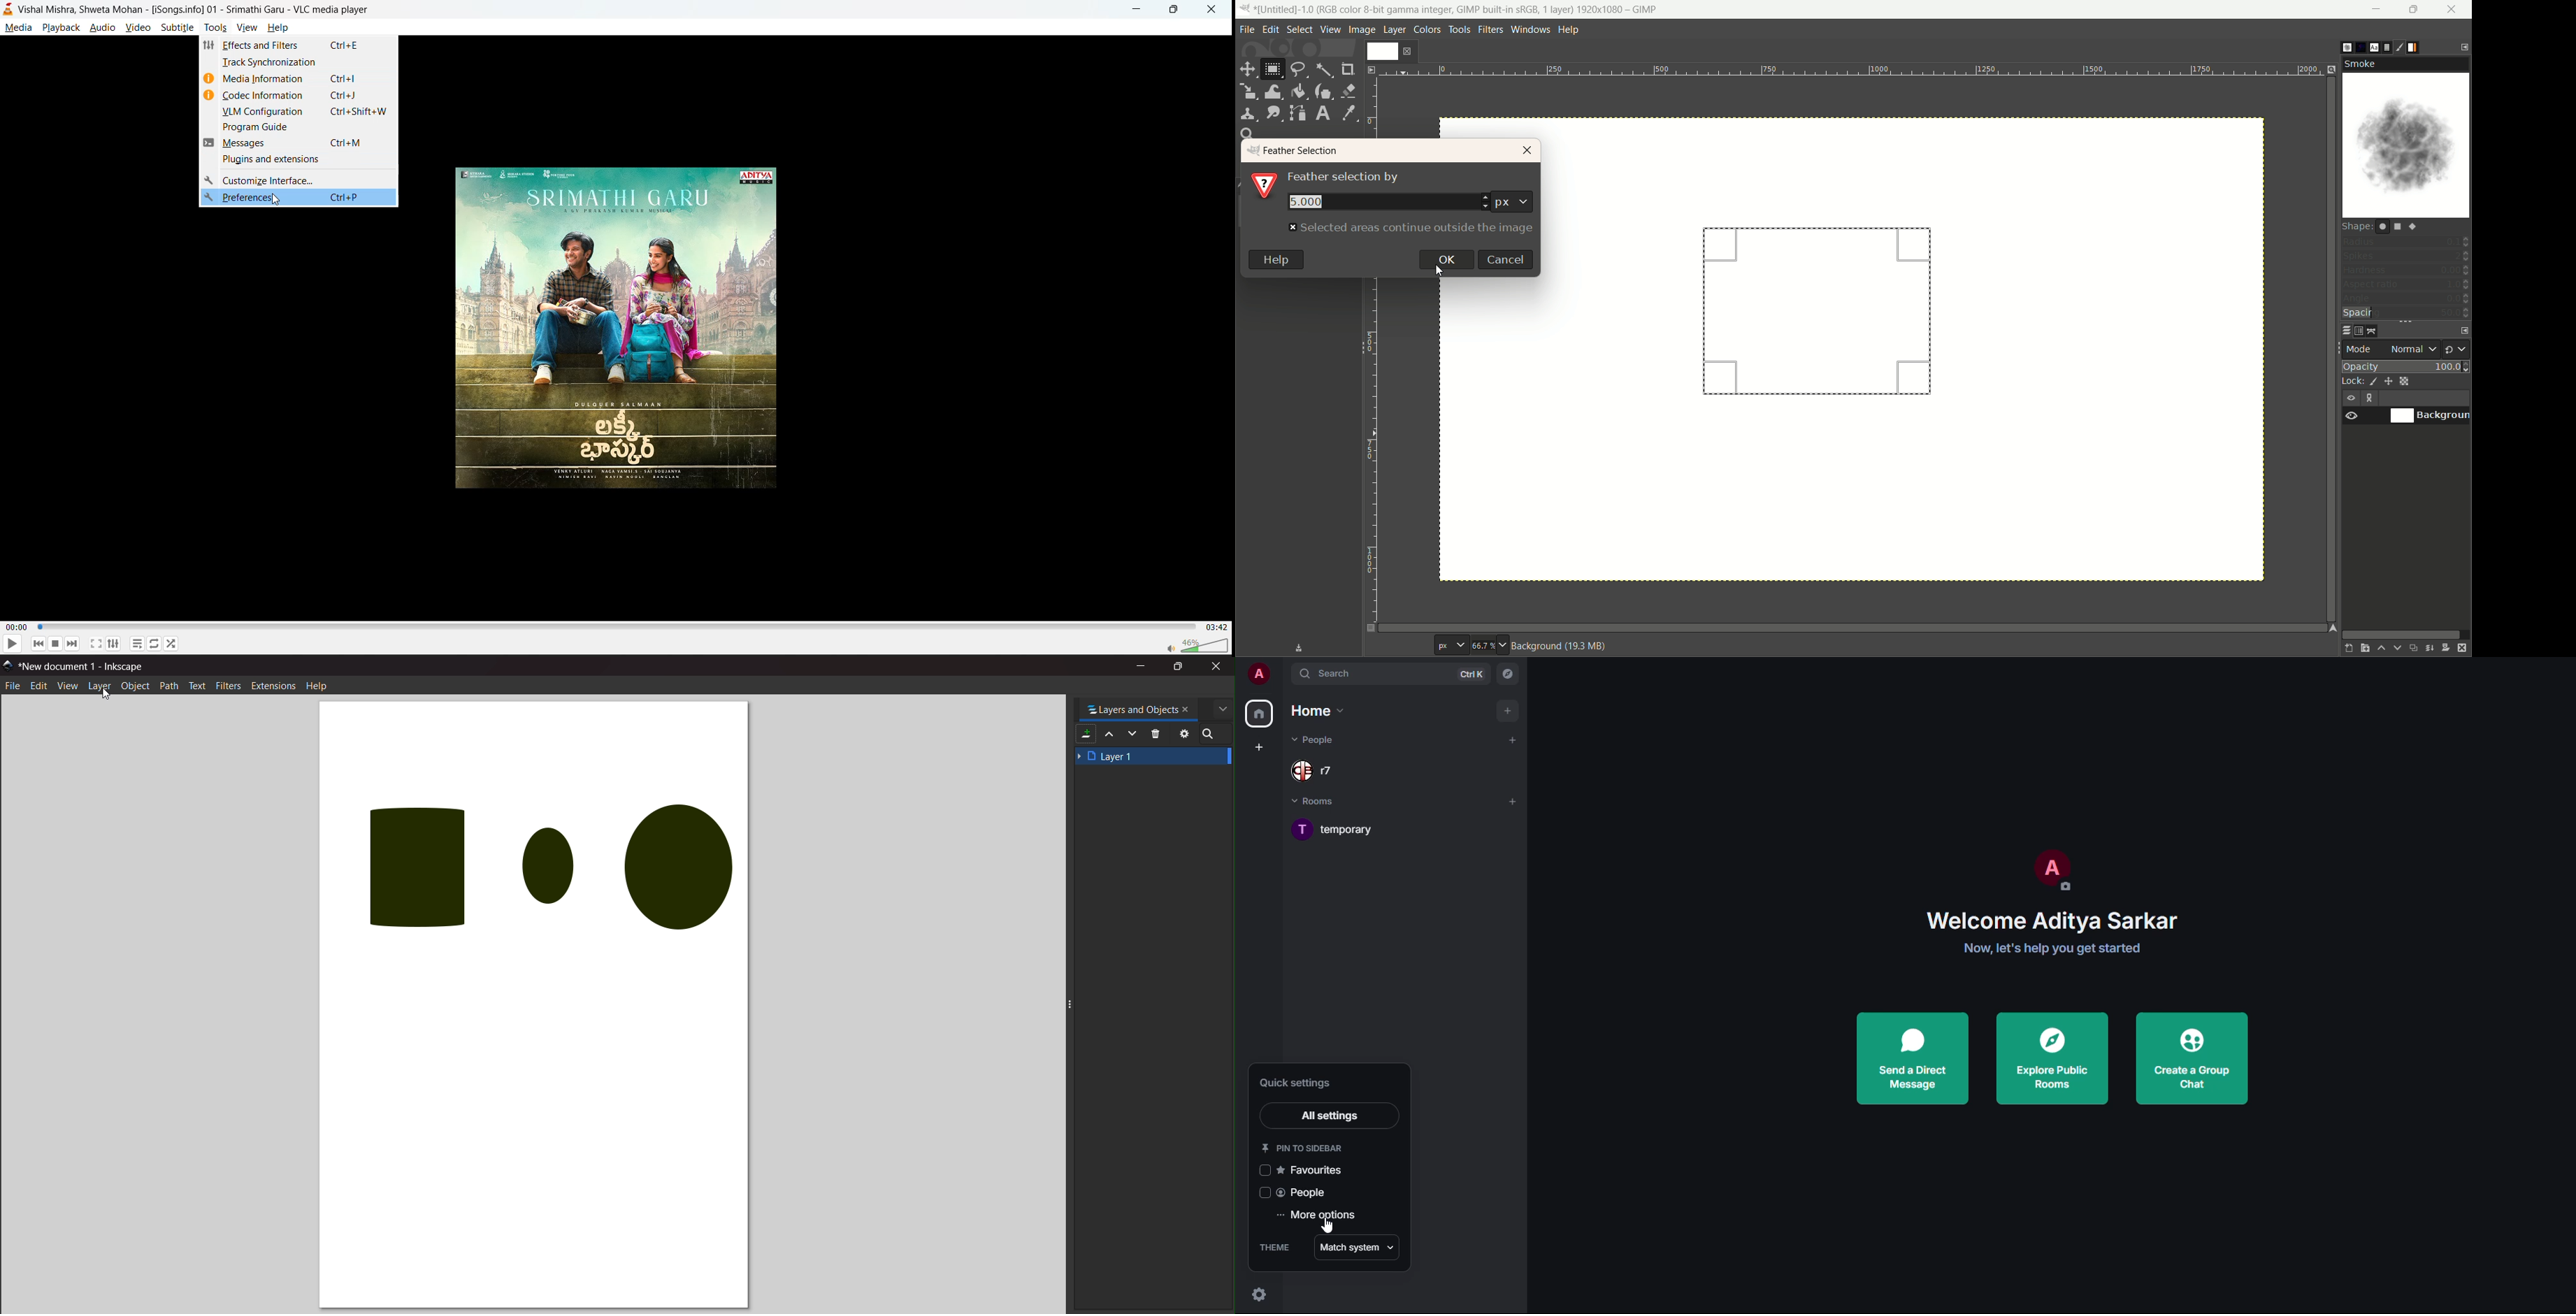 The image size is (2576, 1316). I want to click on next, so click(70, 644).